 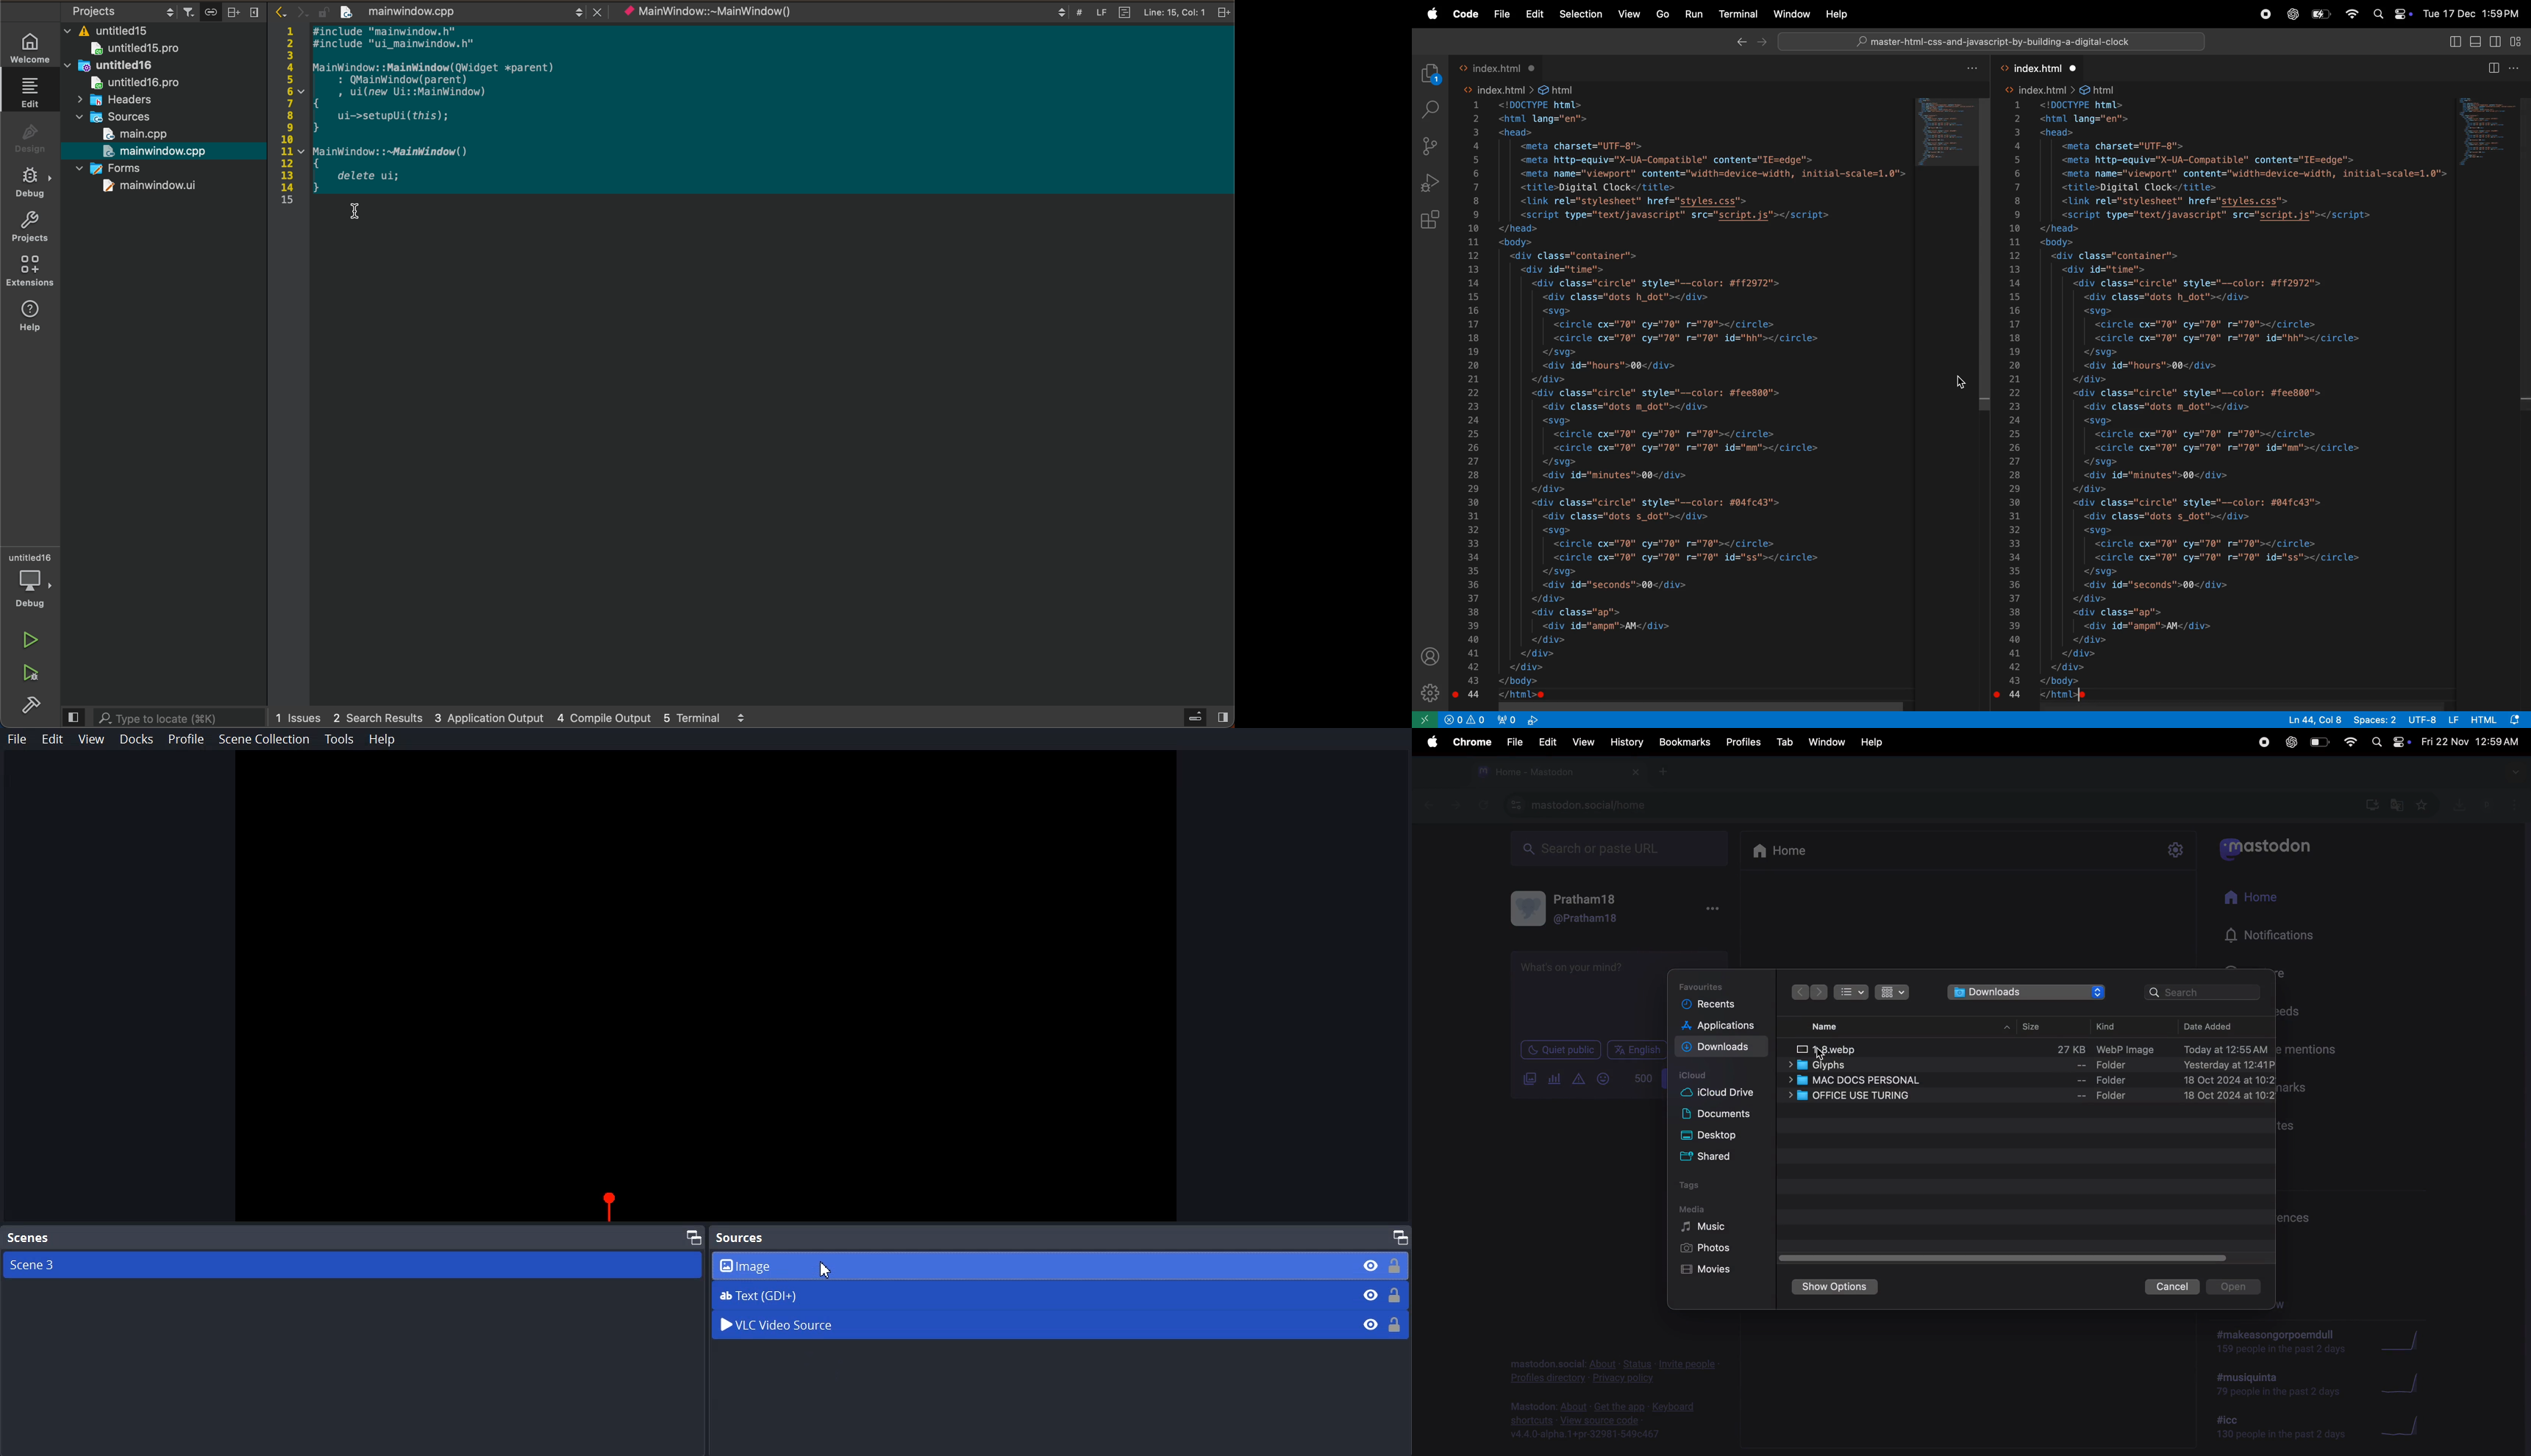 What do you see at coordinates (1464, 14) in the screenshot?
I see `code` at bounding box center [1464, 14].